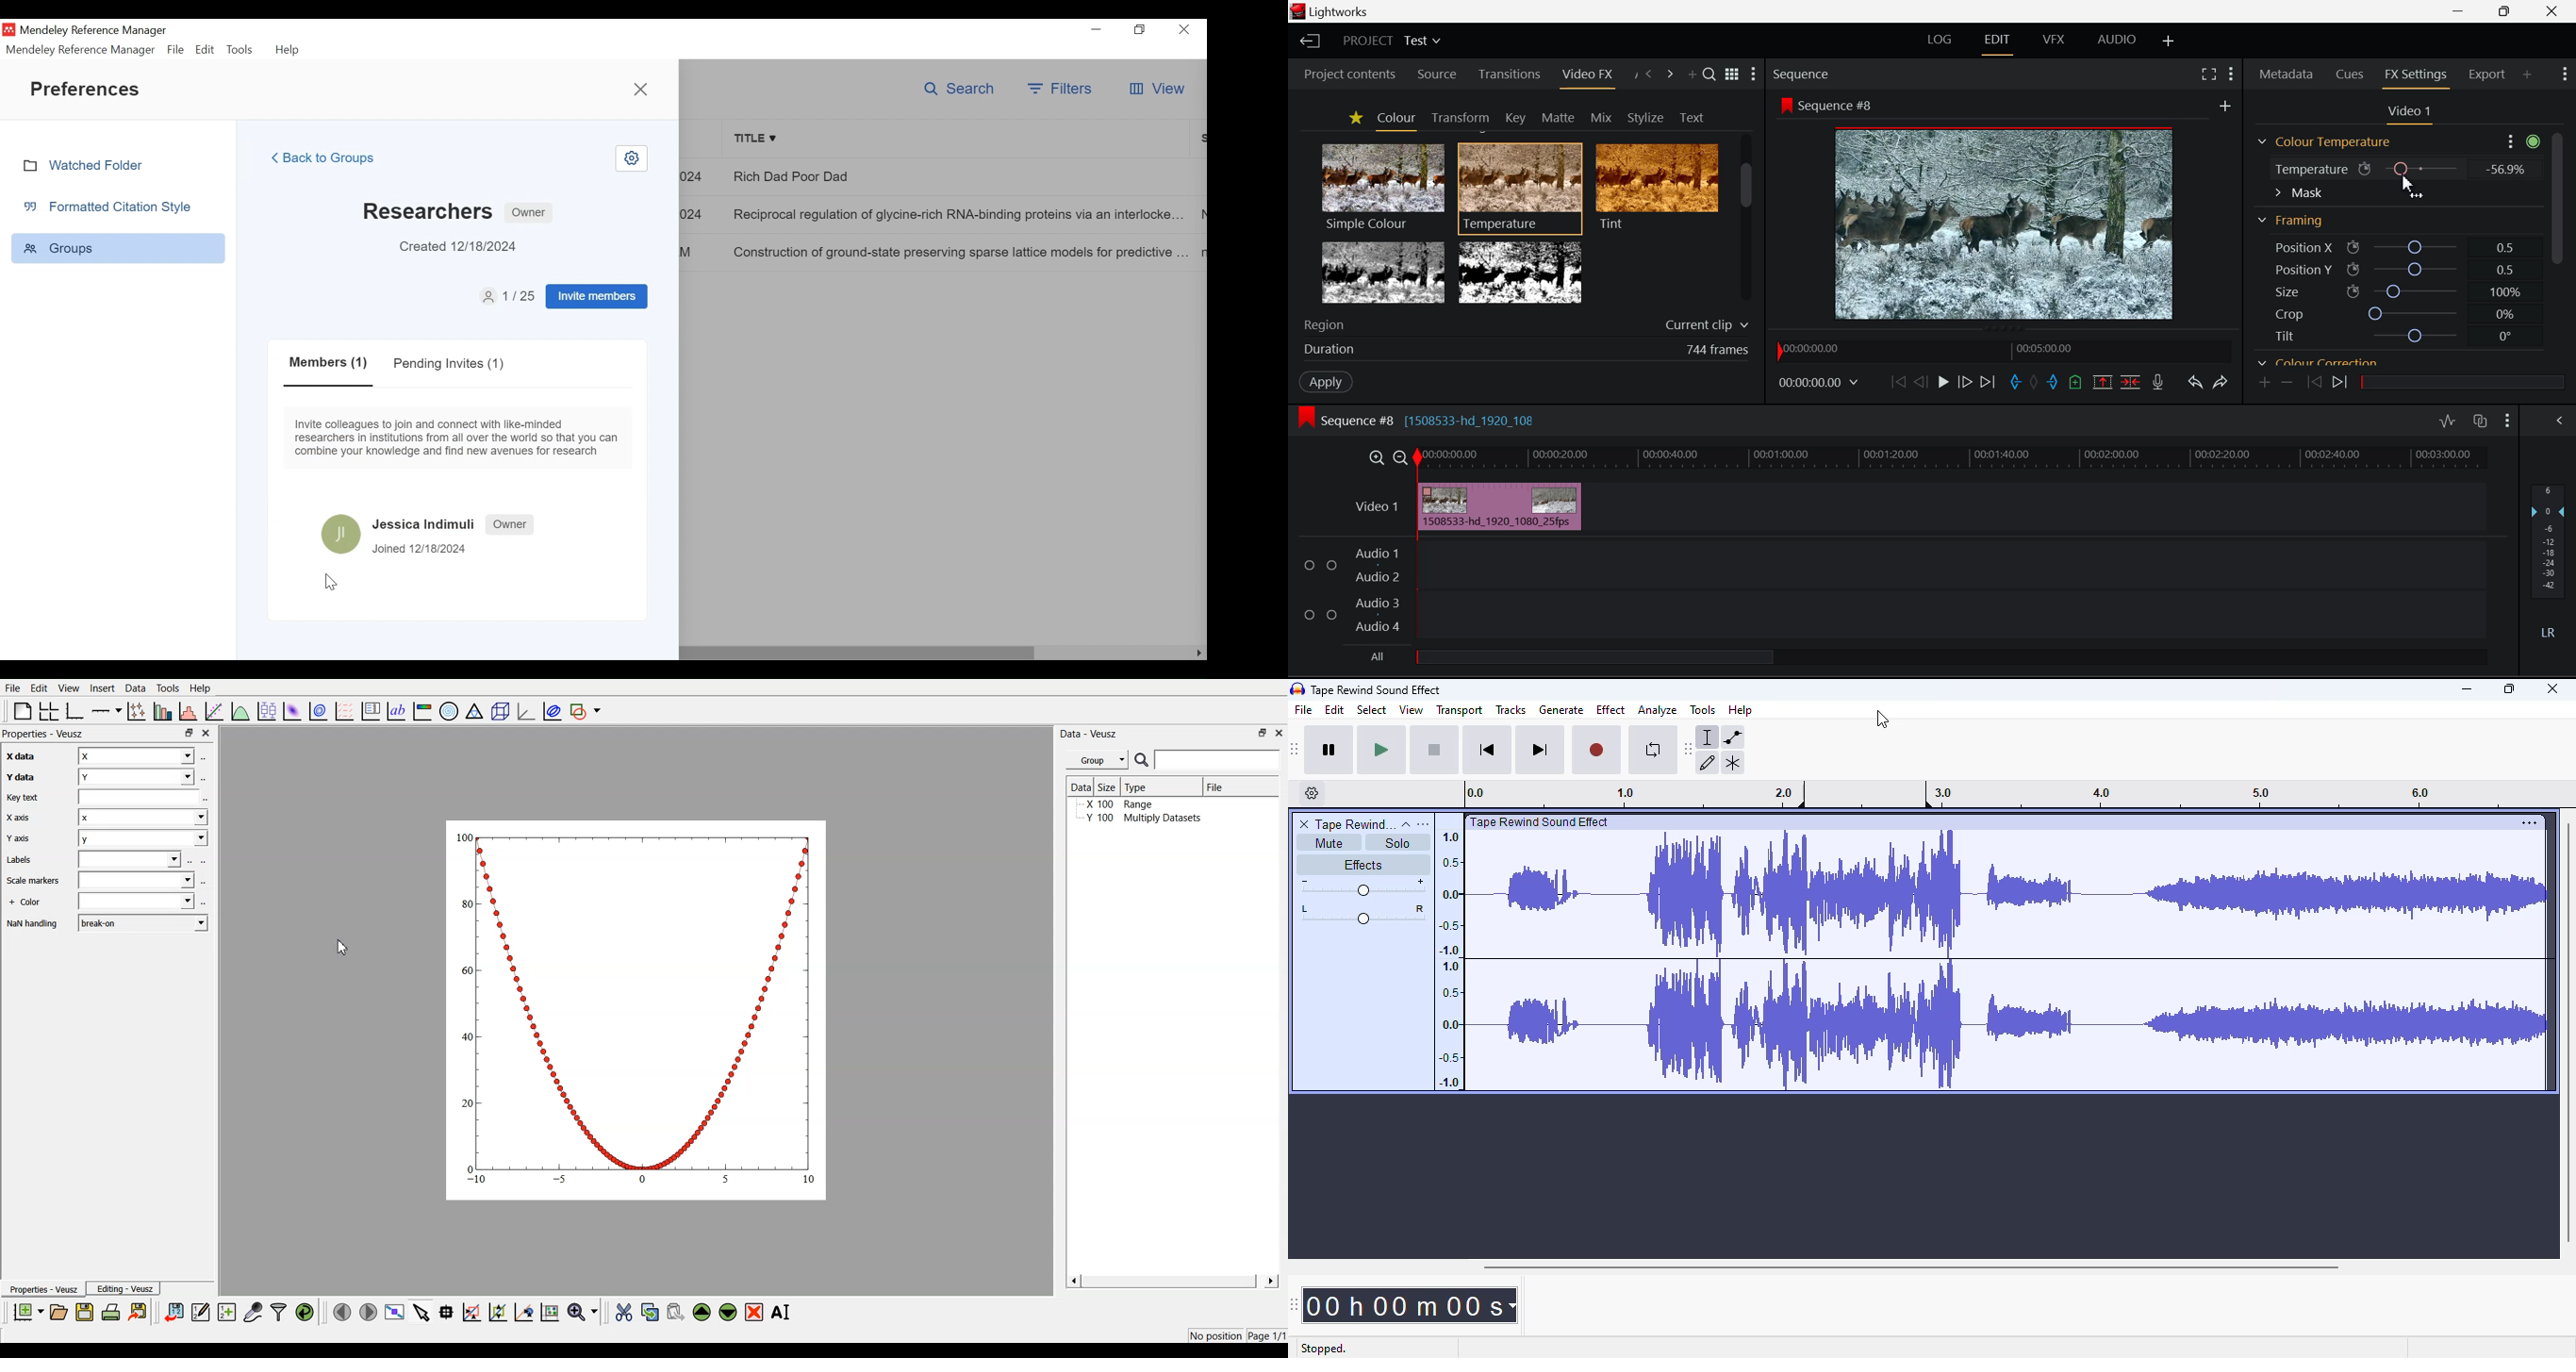 The image size is (2576, 1372). What do you see at coordinates (623, 1313) in the screenshot?
I see `cut the selected widgets` at bounding box center [623, 1313].